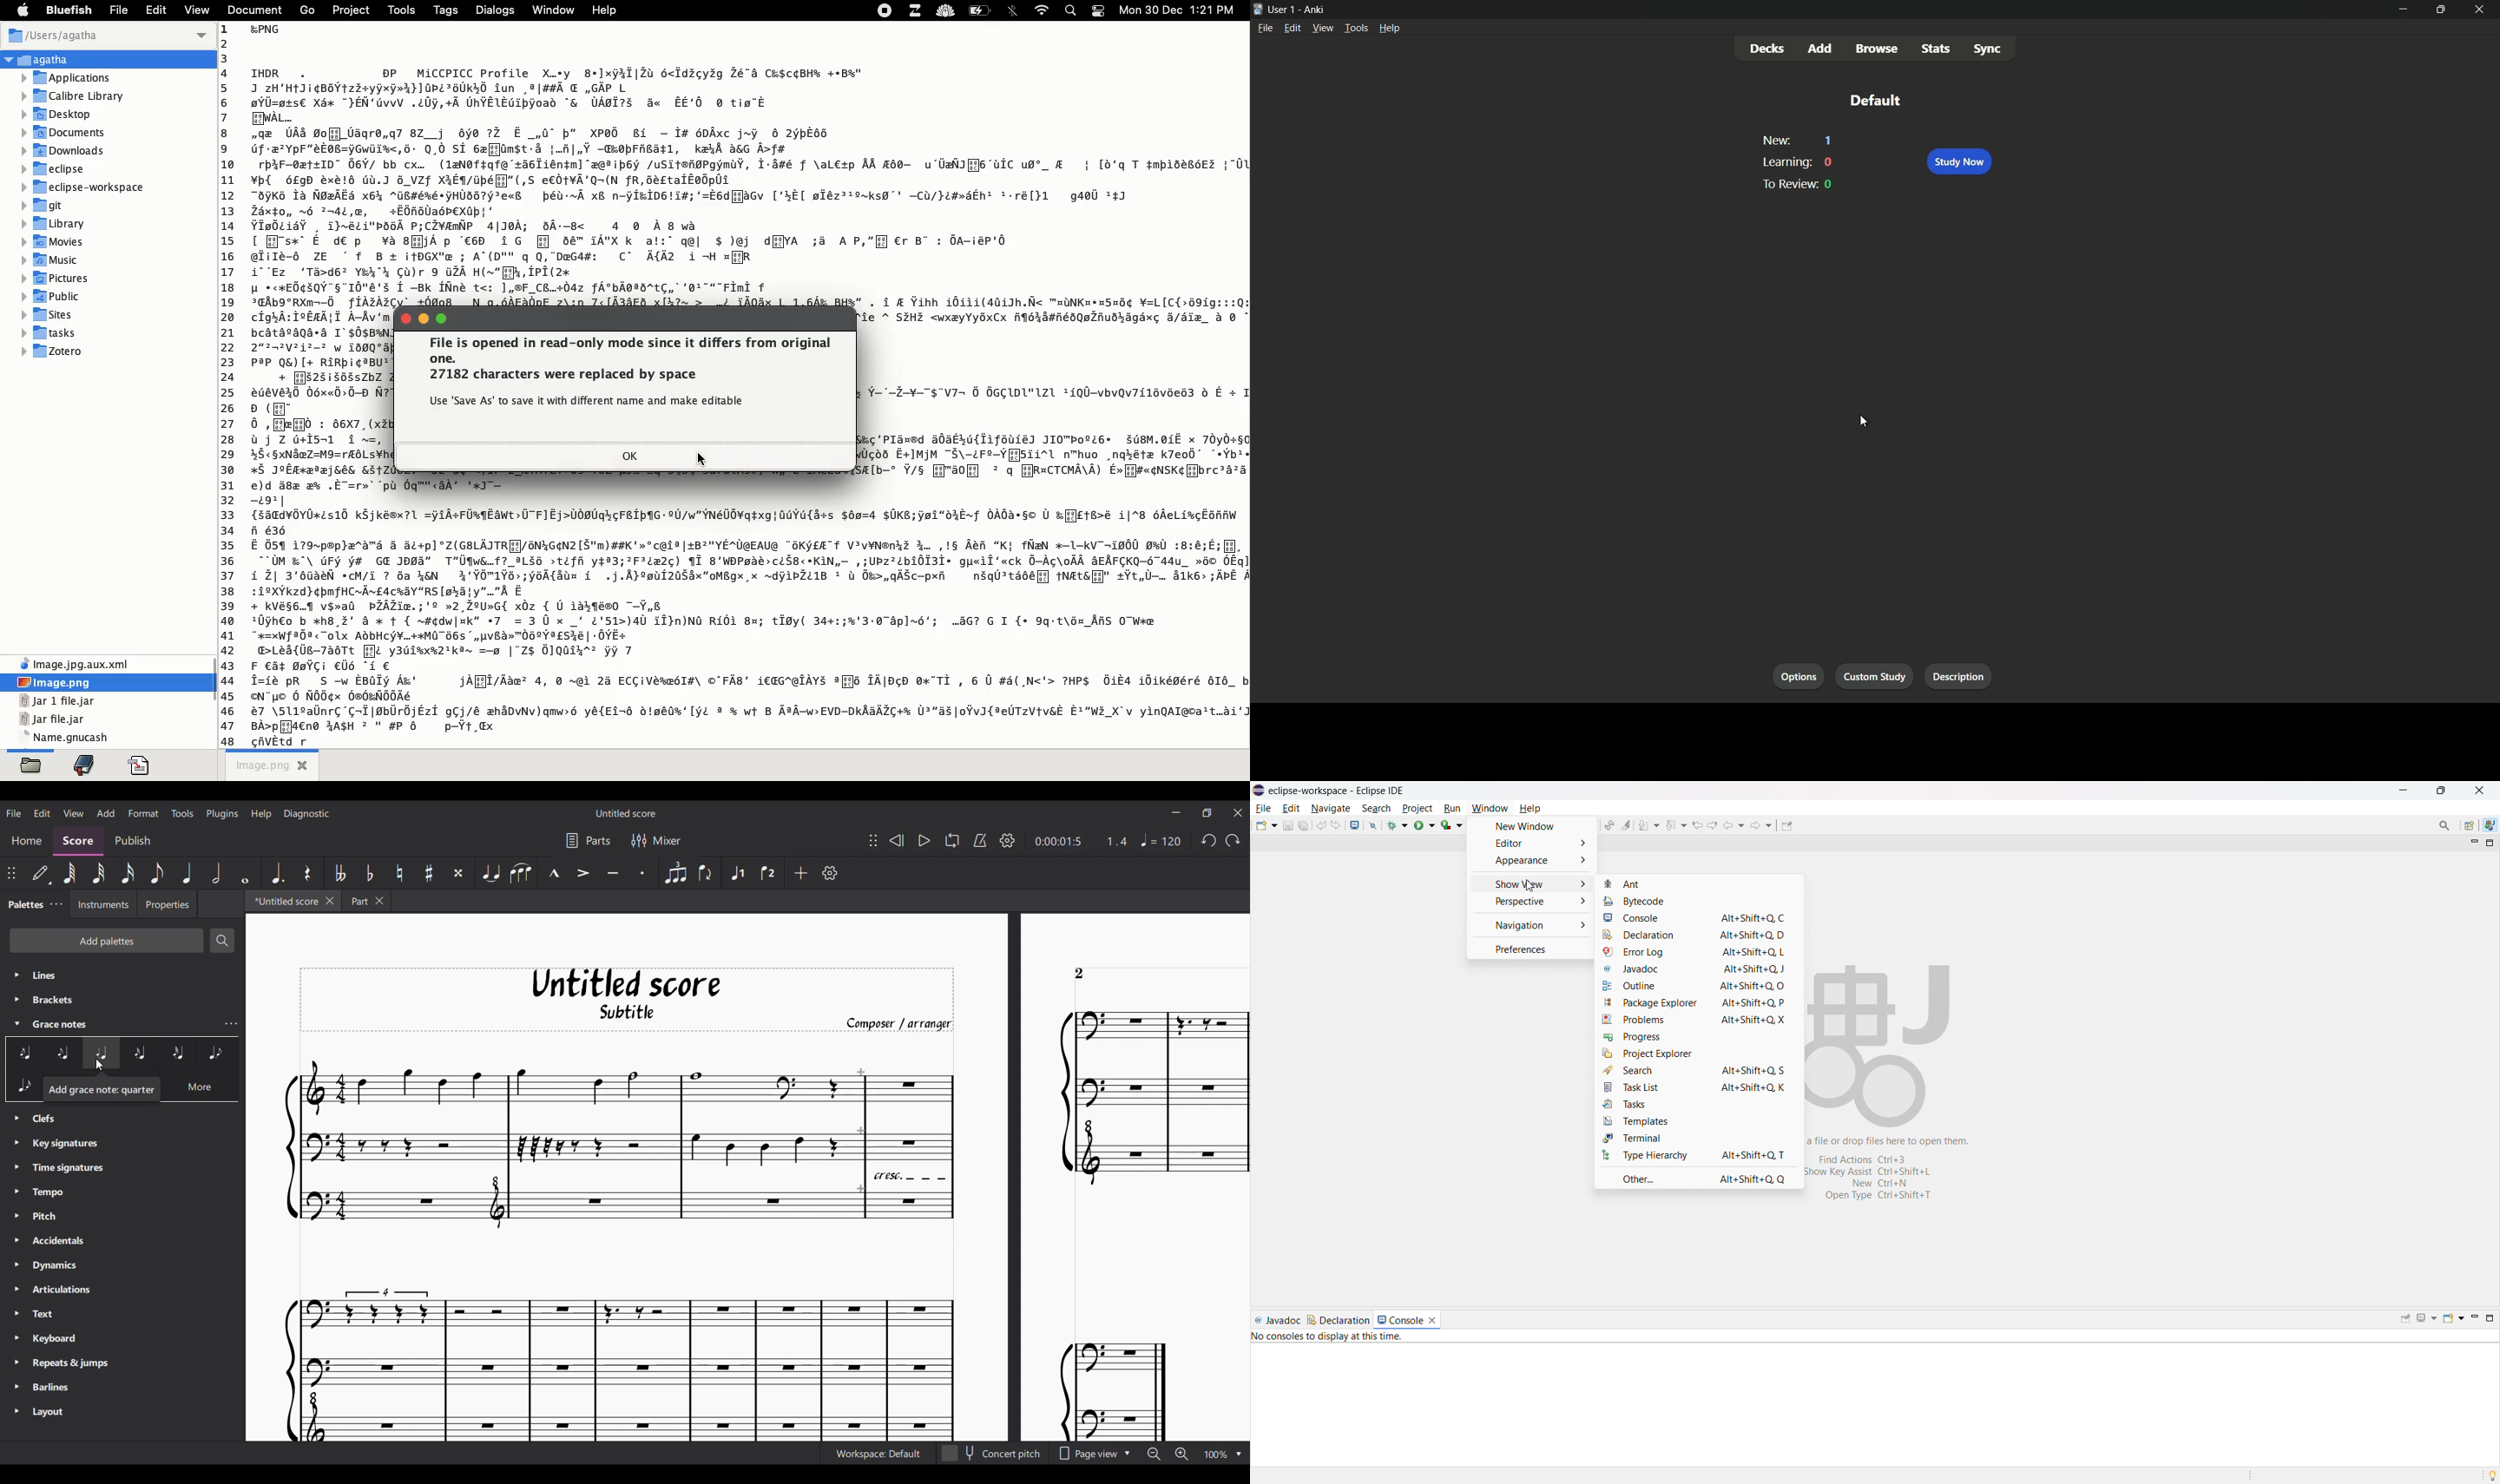 The height and width of the screenshot is (1484, 2520). I want to click on 16th note, so click(127, 873).